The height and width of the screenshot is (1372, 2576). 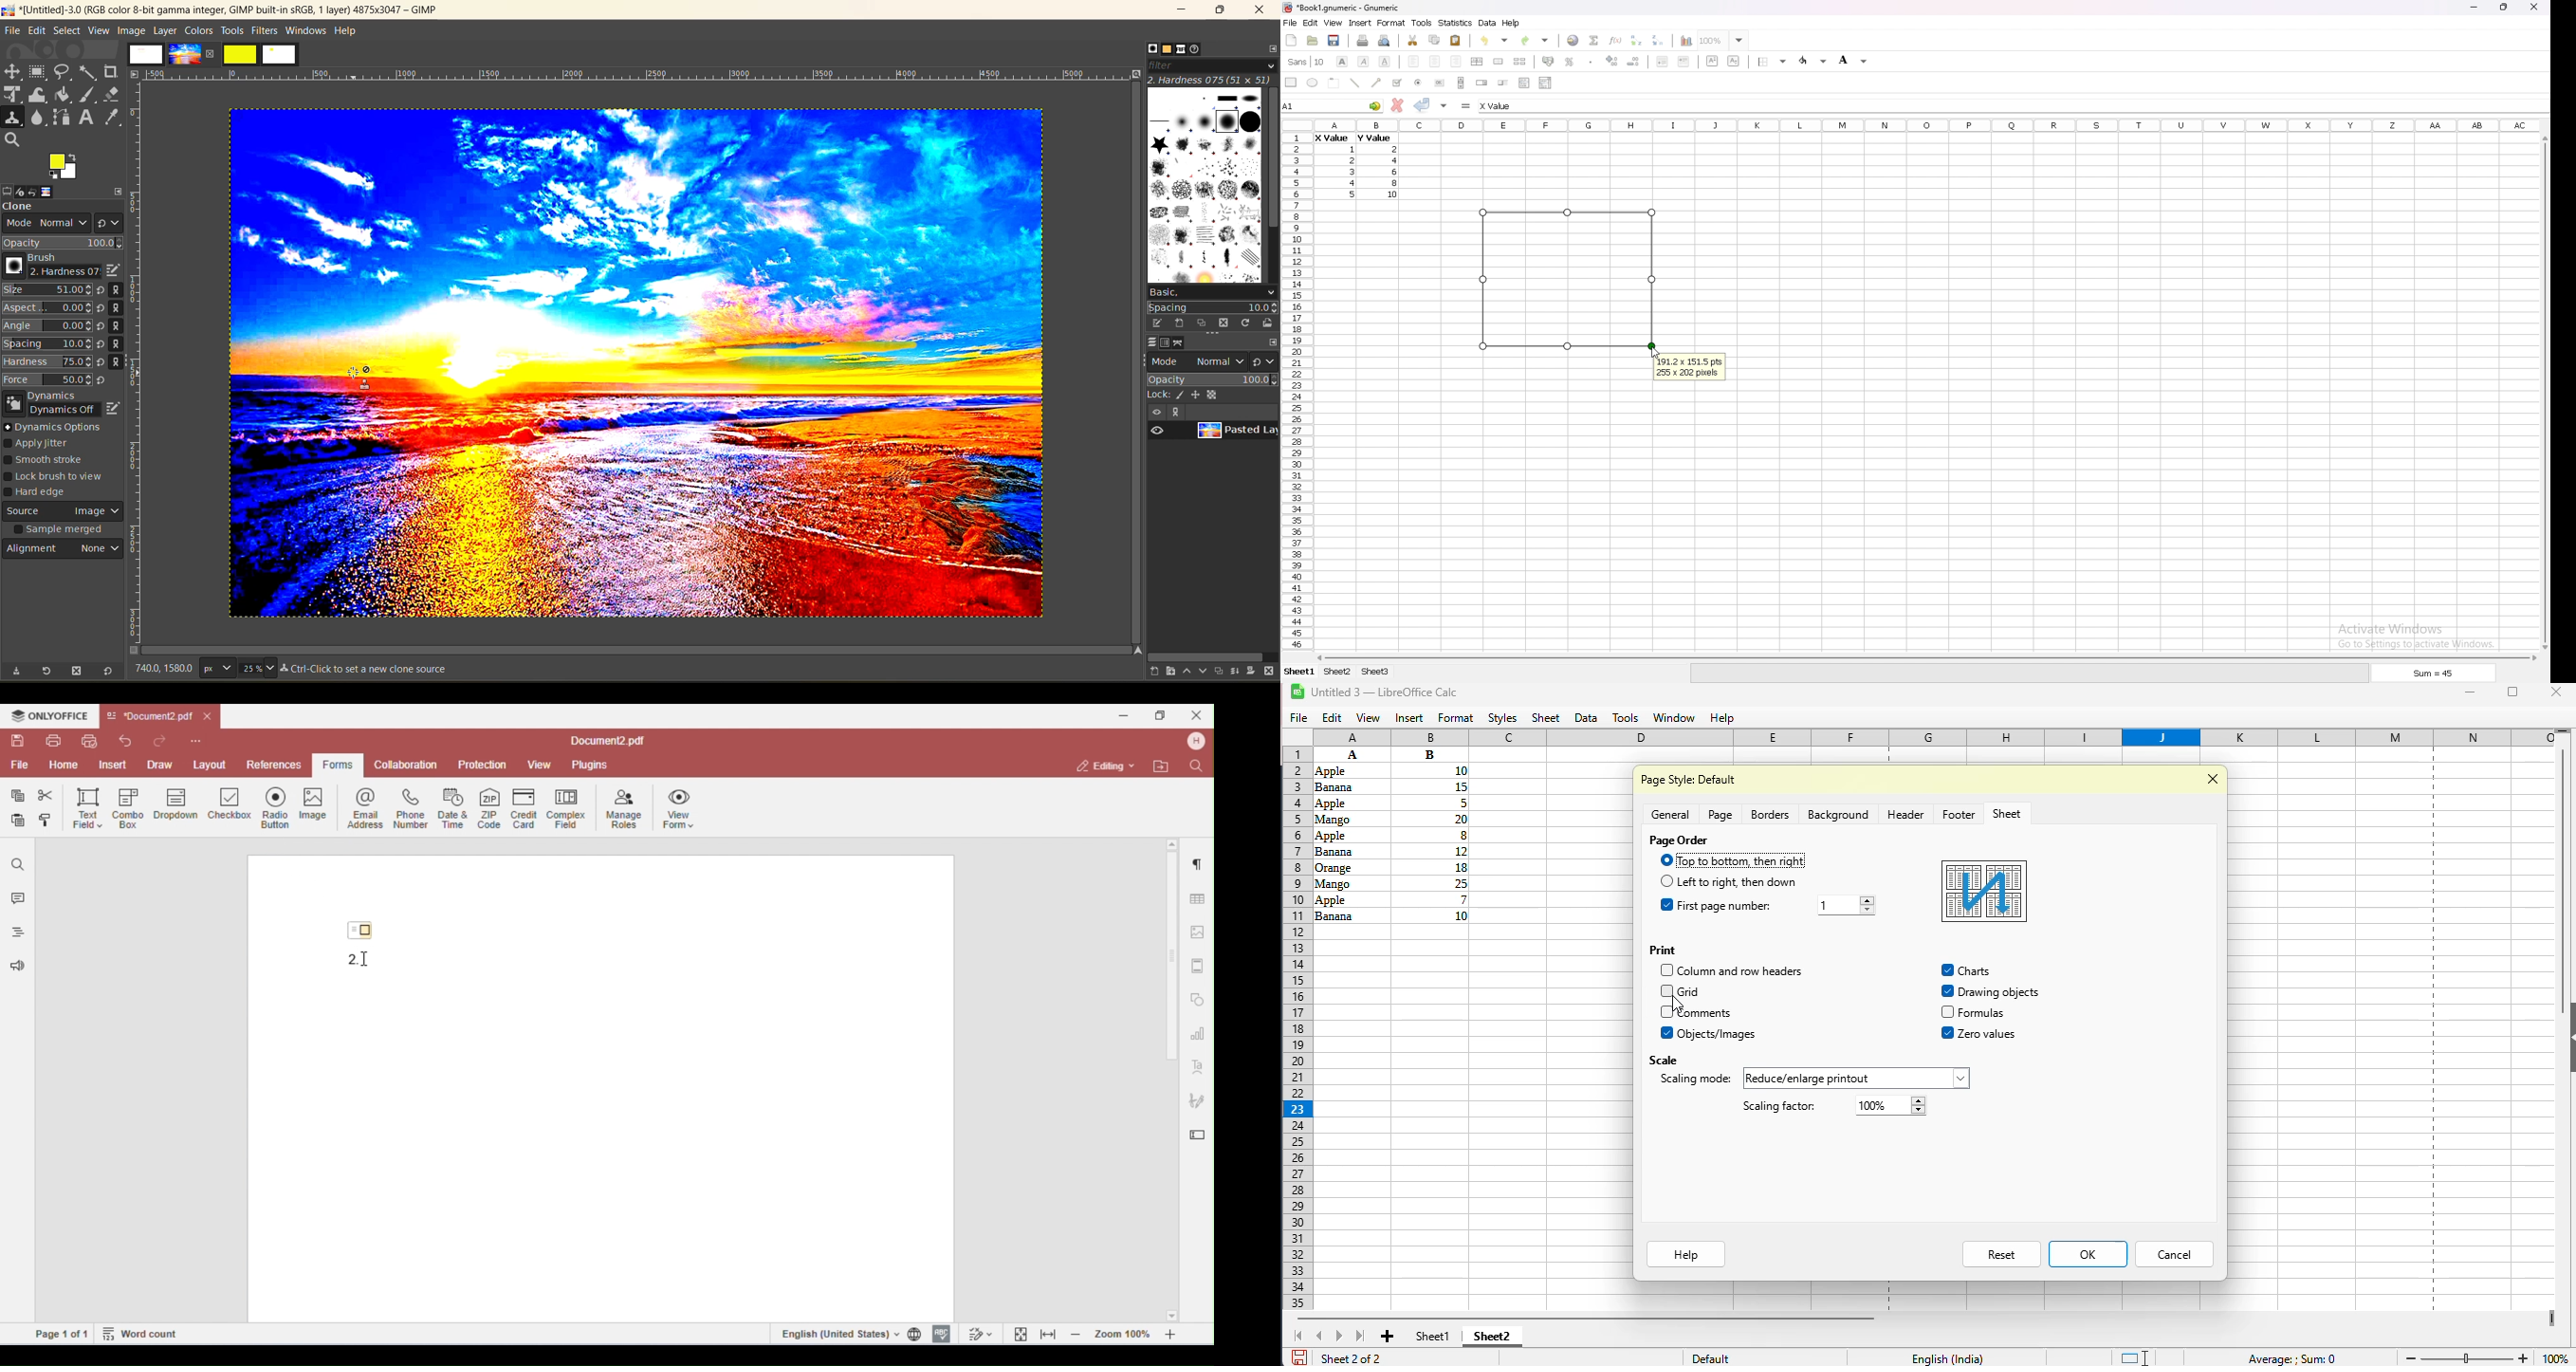 I want to click on superscript, so click(x=1713, y=60).